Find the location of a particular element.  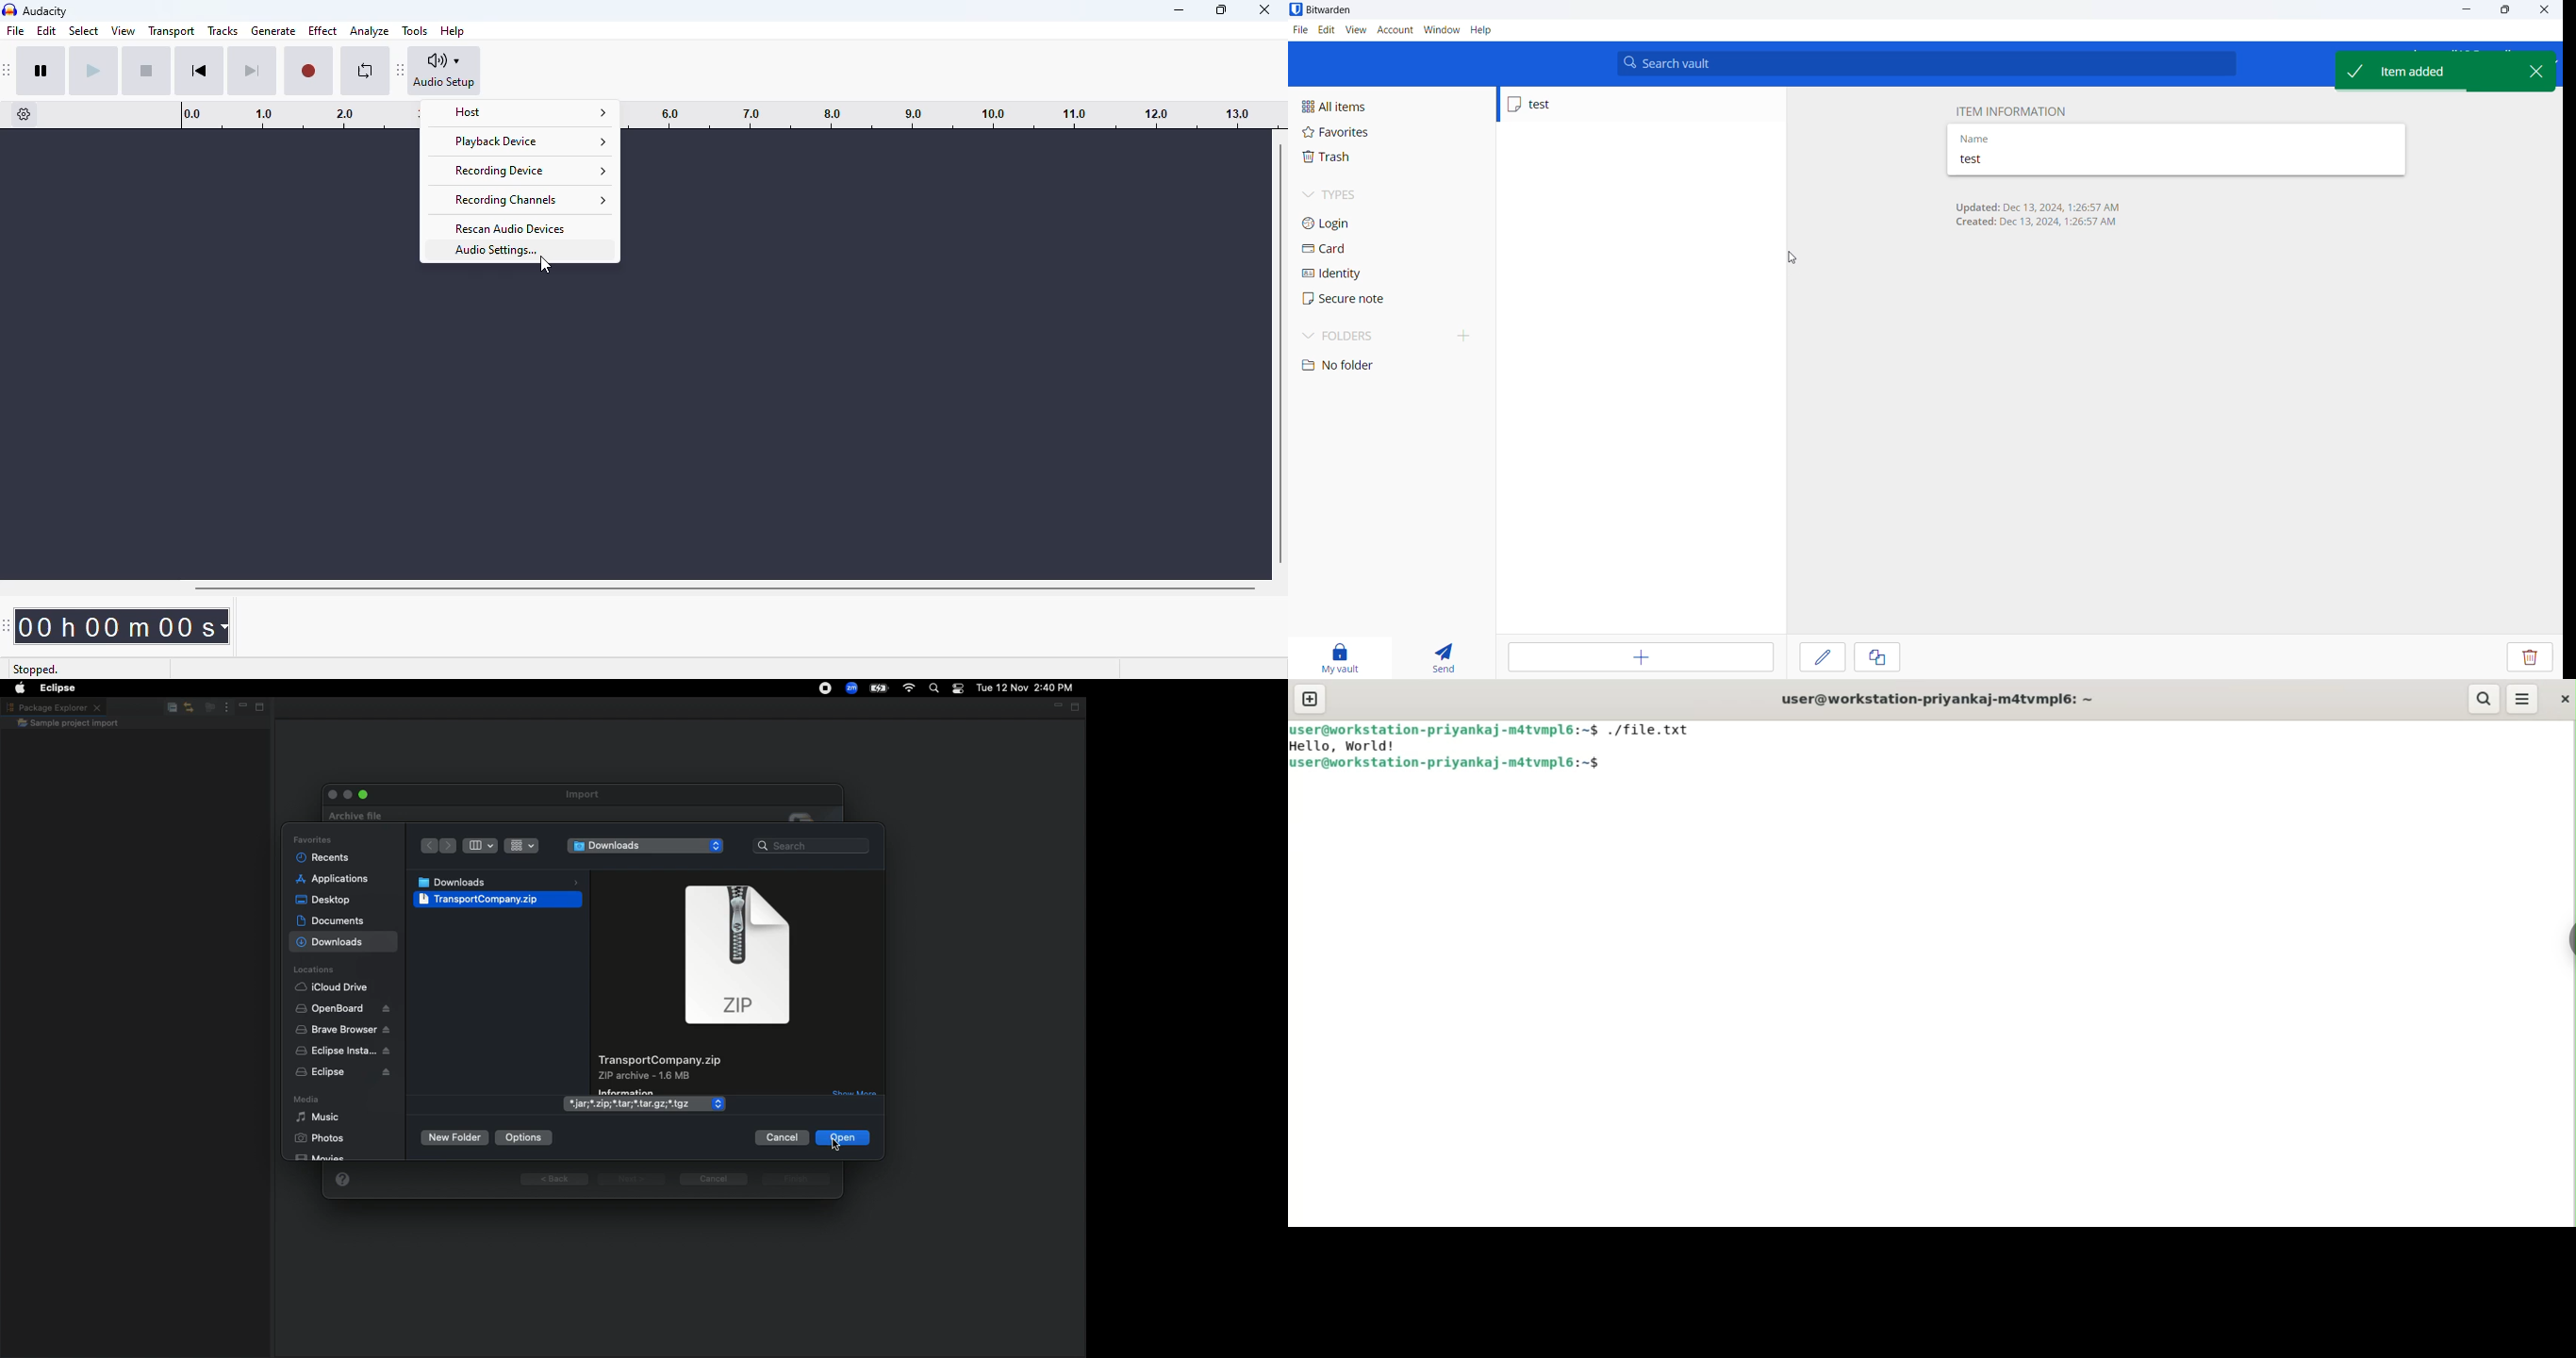

timeline is located at coordinates (953, 114).